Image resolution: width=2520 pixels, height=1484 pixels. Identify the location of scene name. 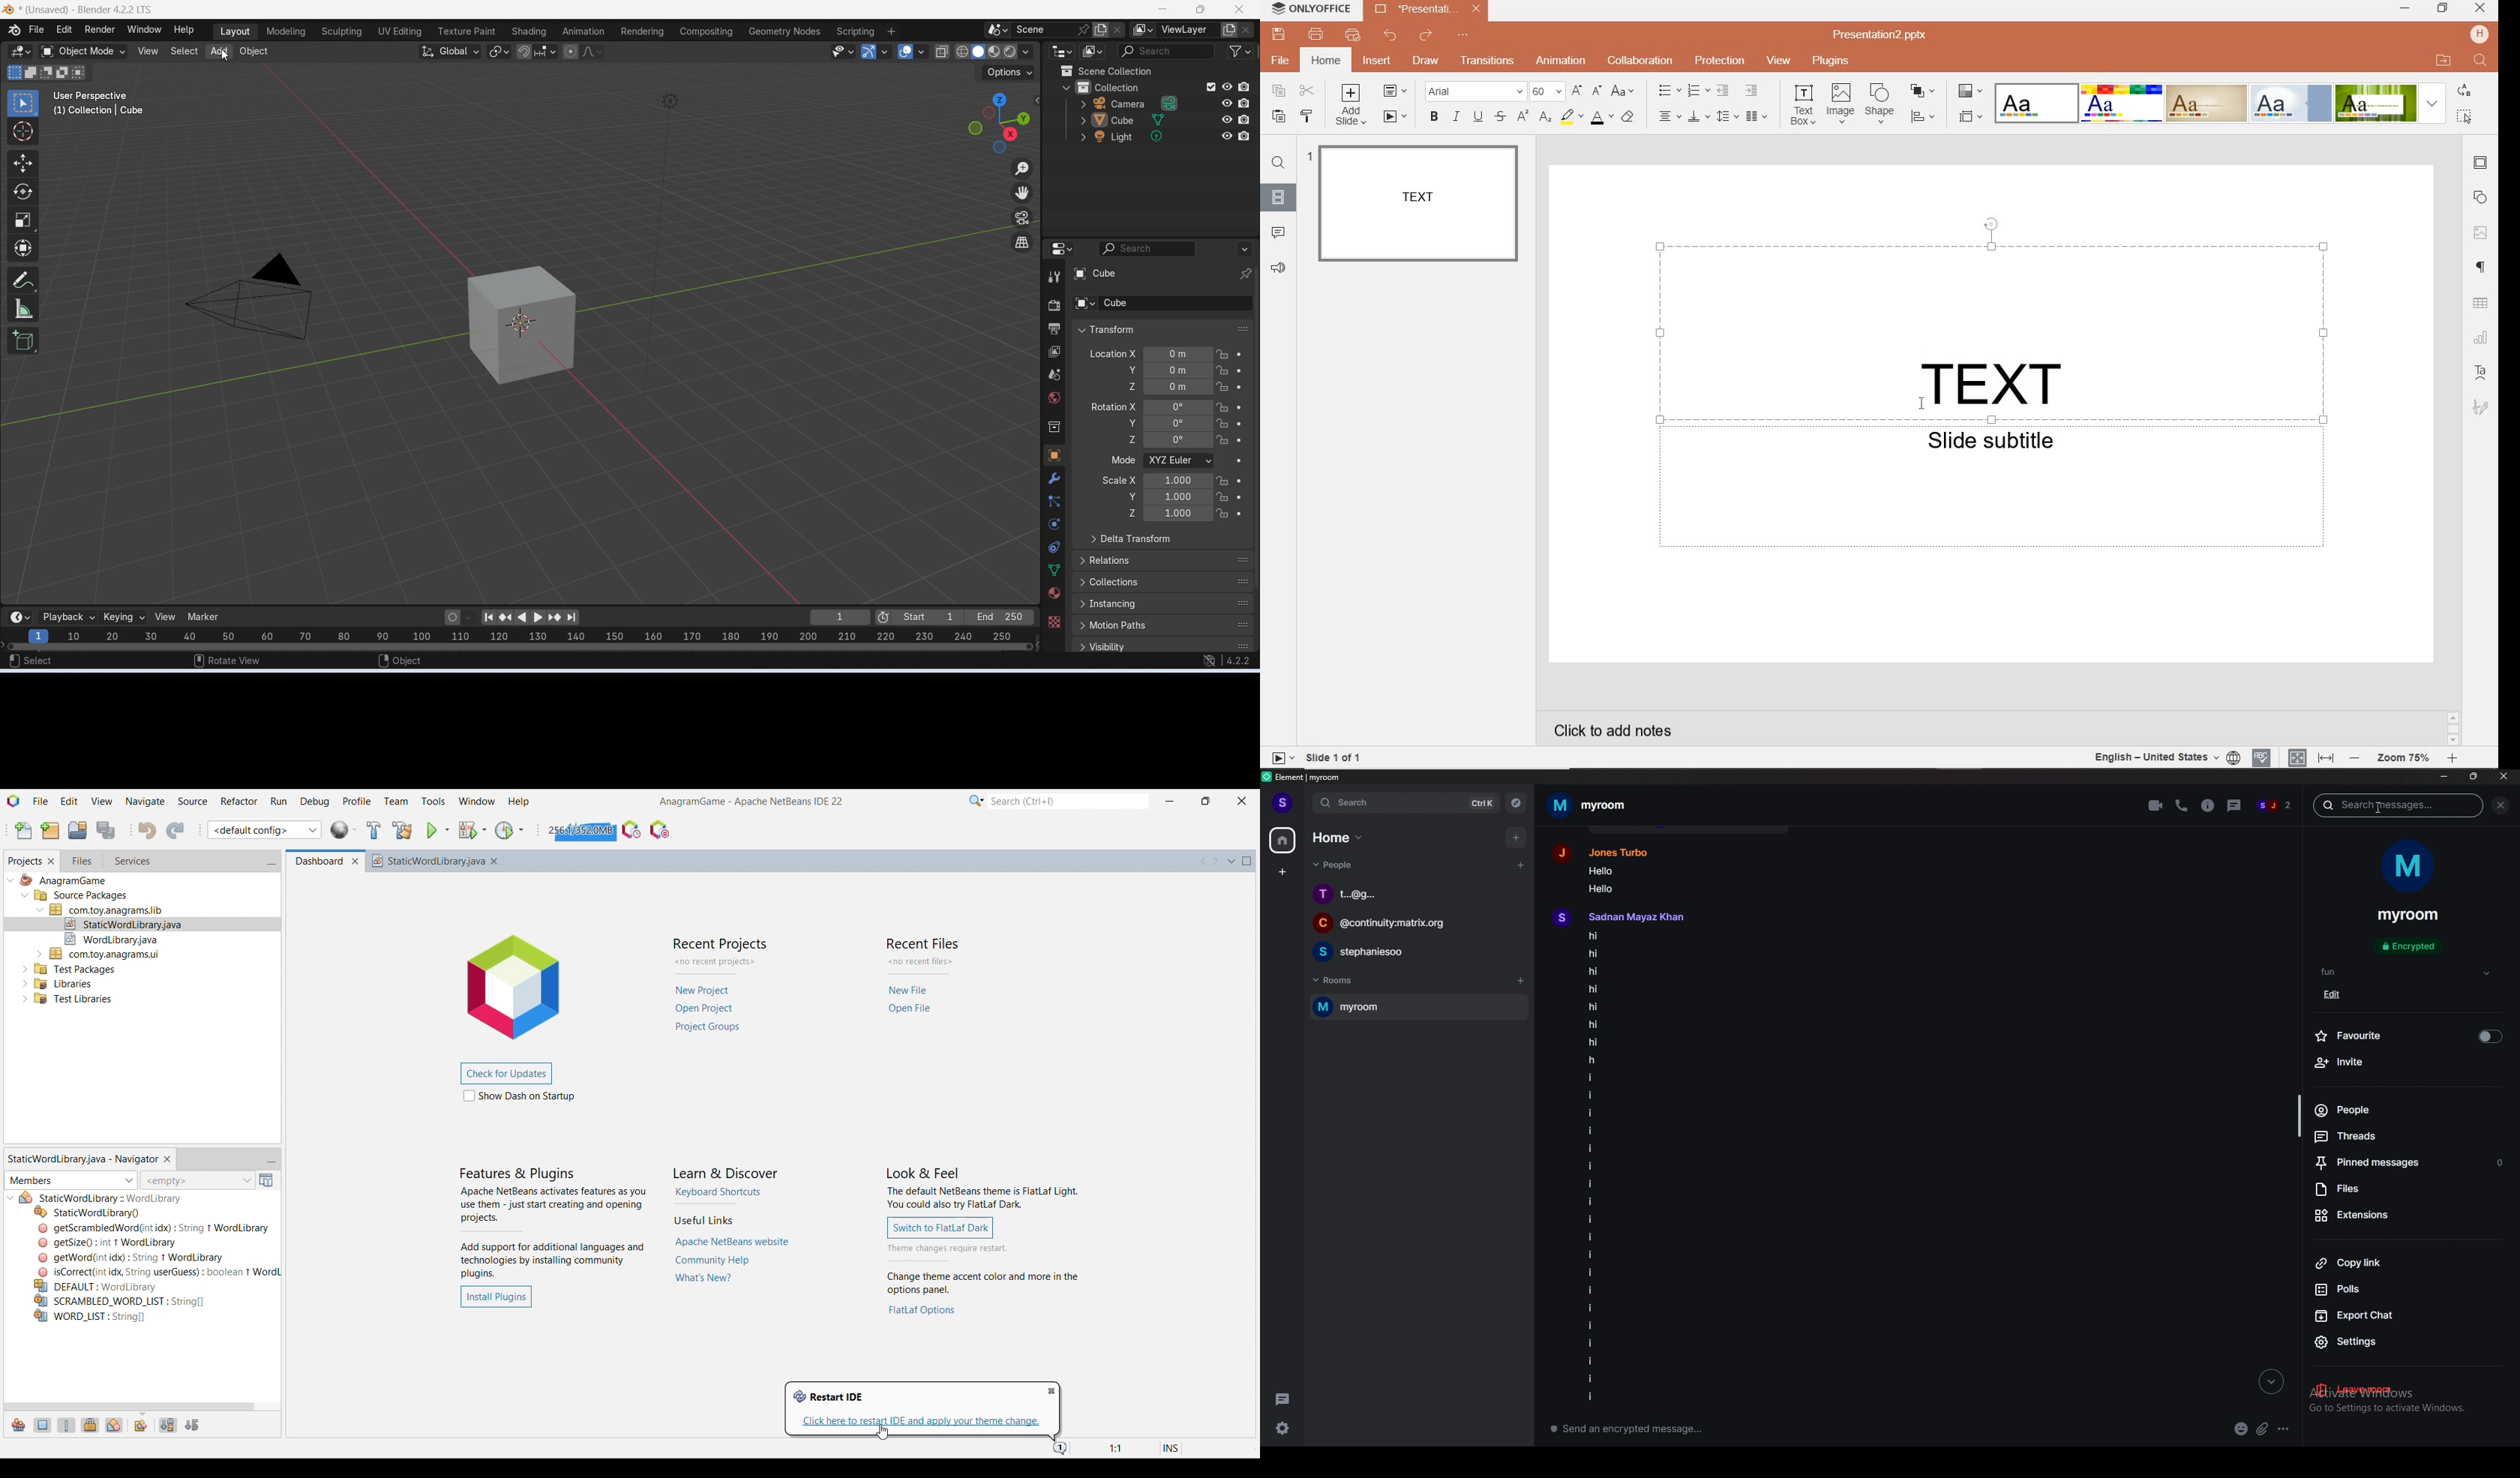
(1044, 30).